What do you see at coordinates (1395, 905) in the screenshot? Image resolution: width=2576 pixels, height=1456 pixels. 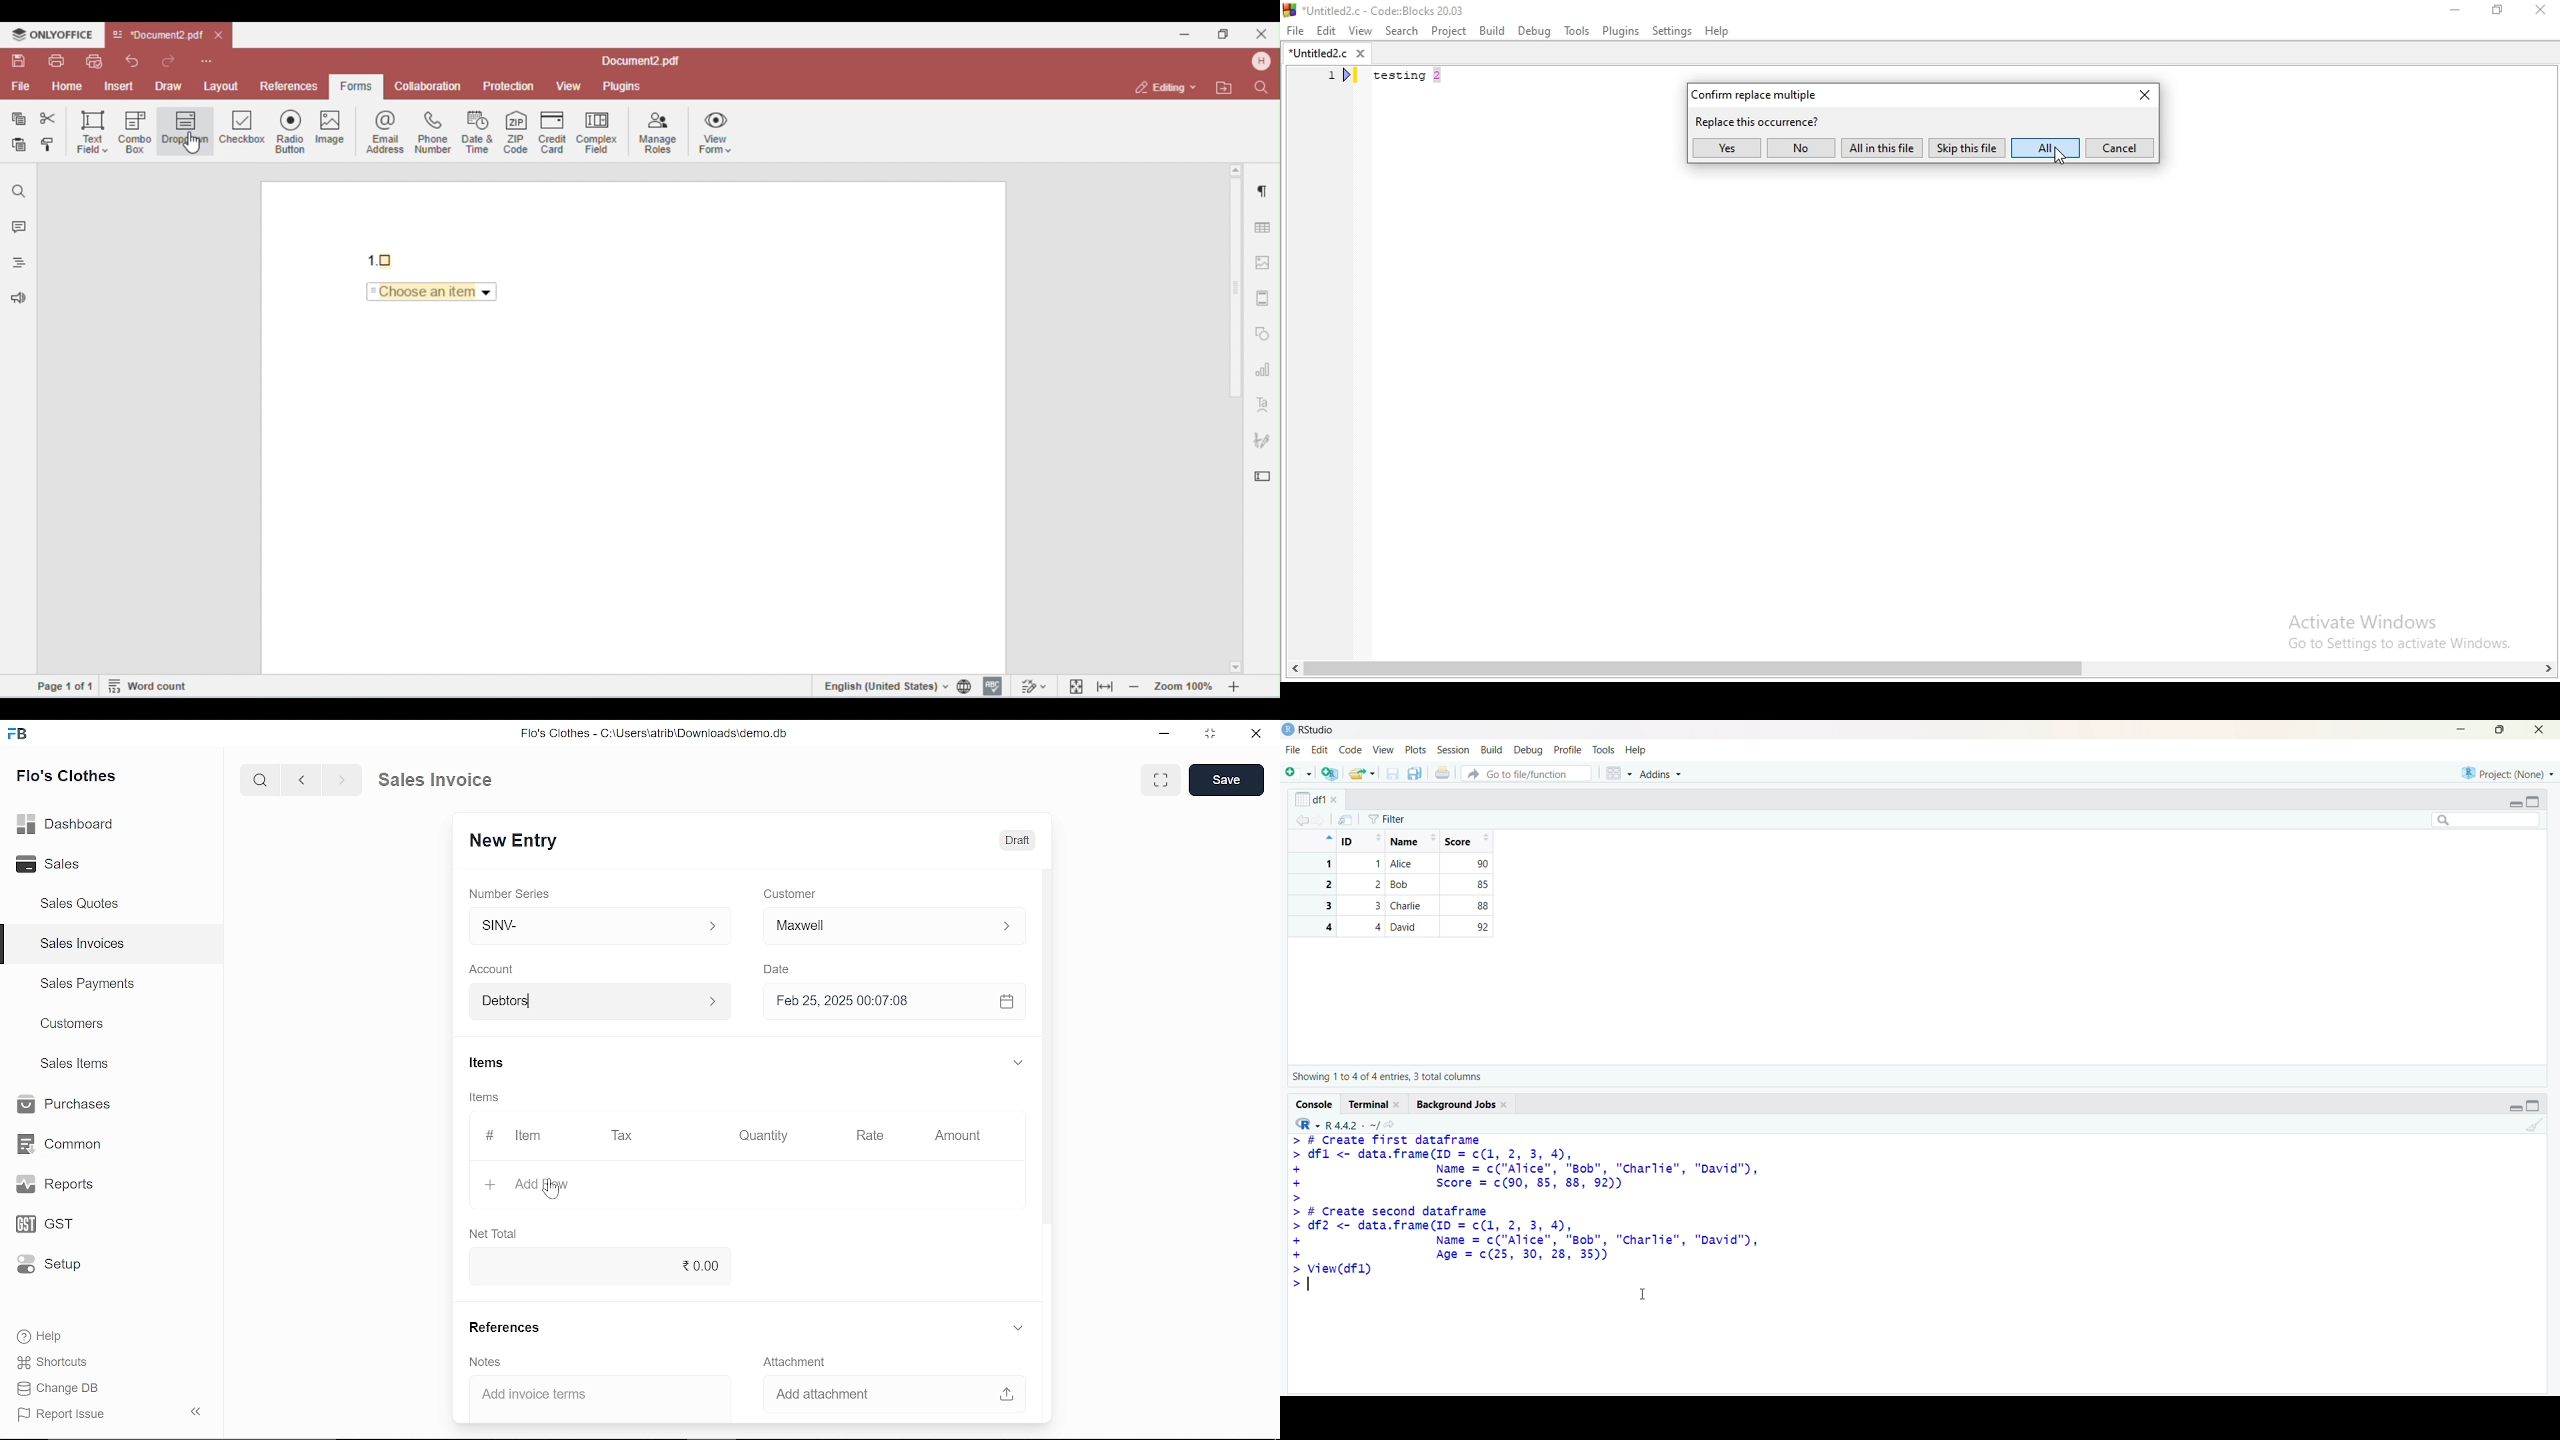 I see `3 3 Charlie 88` at bounding box center [1395, 905].